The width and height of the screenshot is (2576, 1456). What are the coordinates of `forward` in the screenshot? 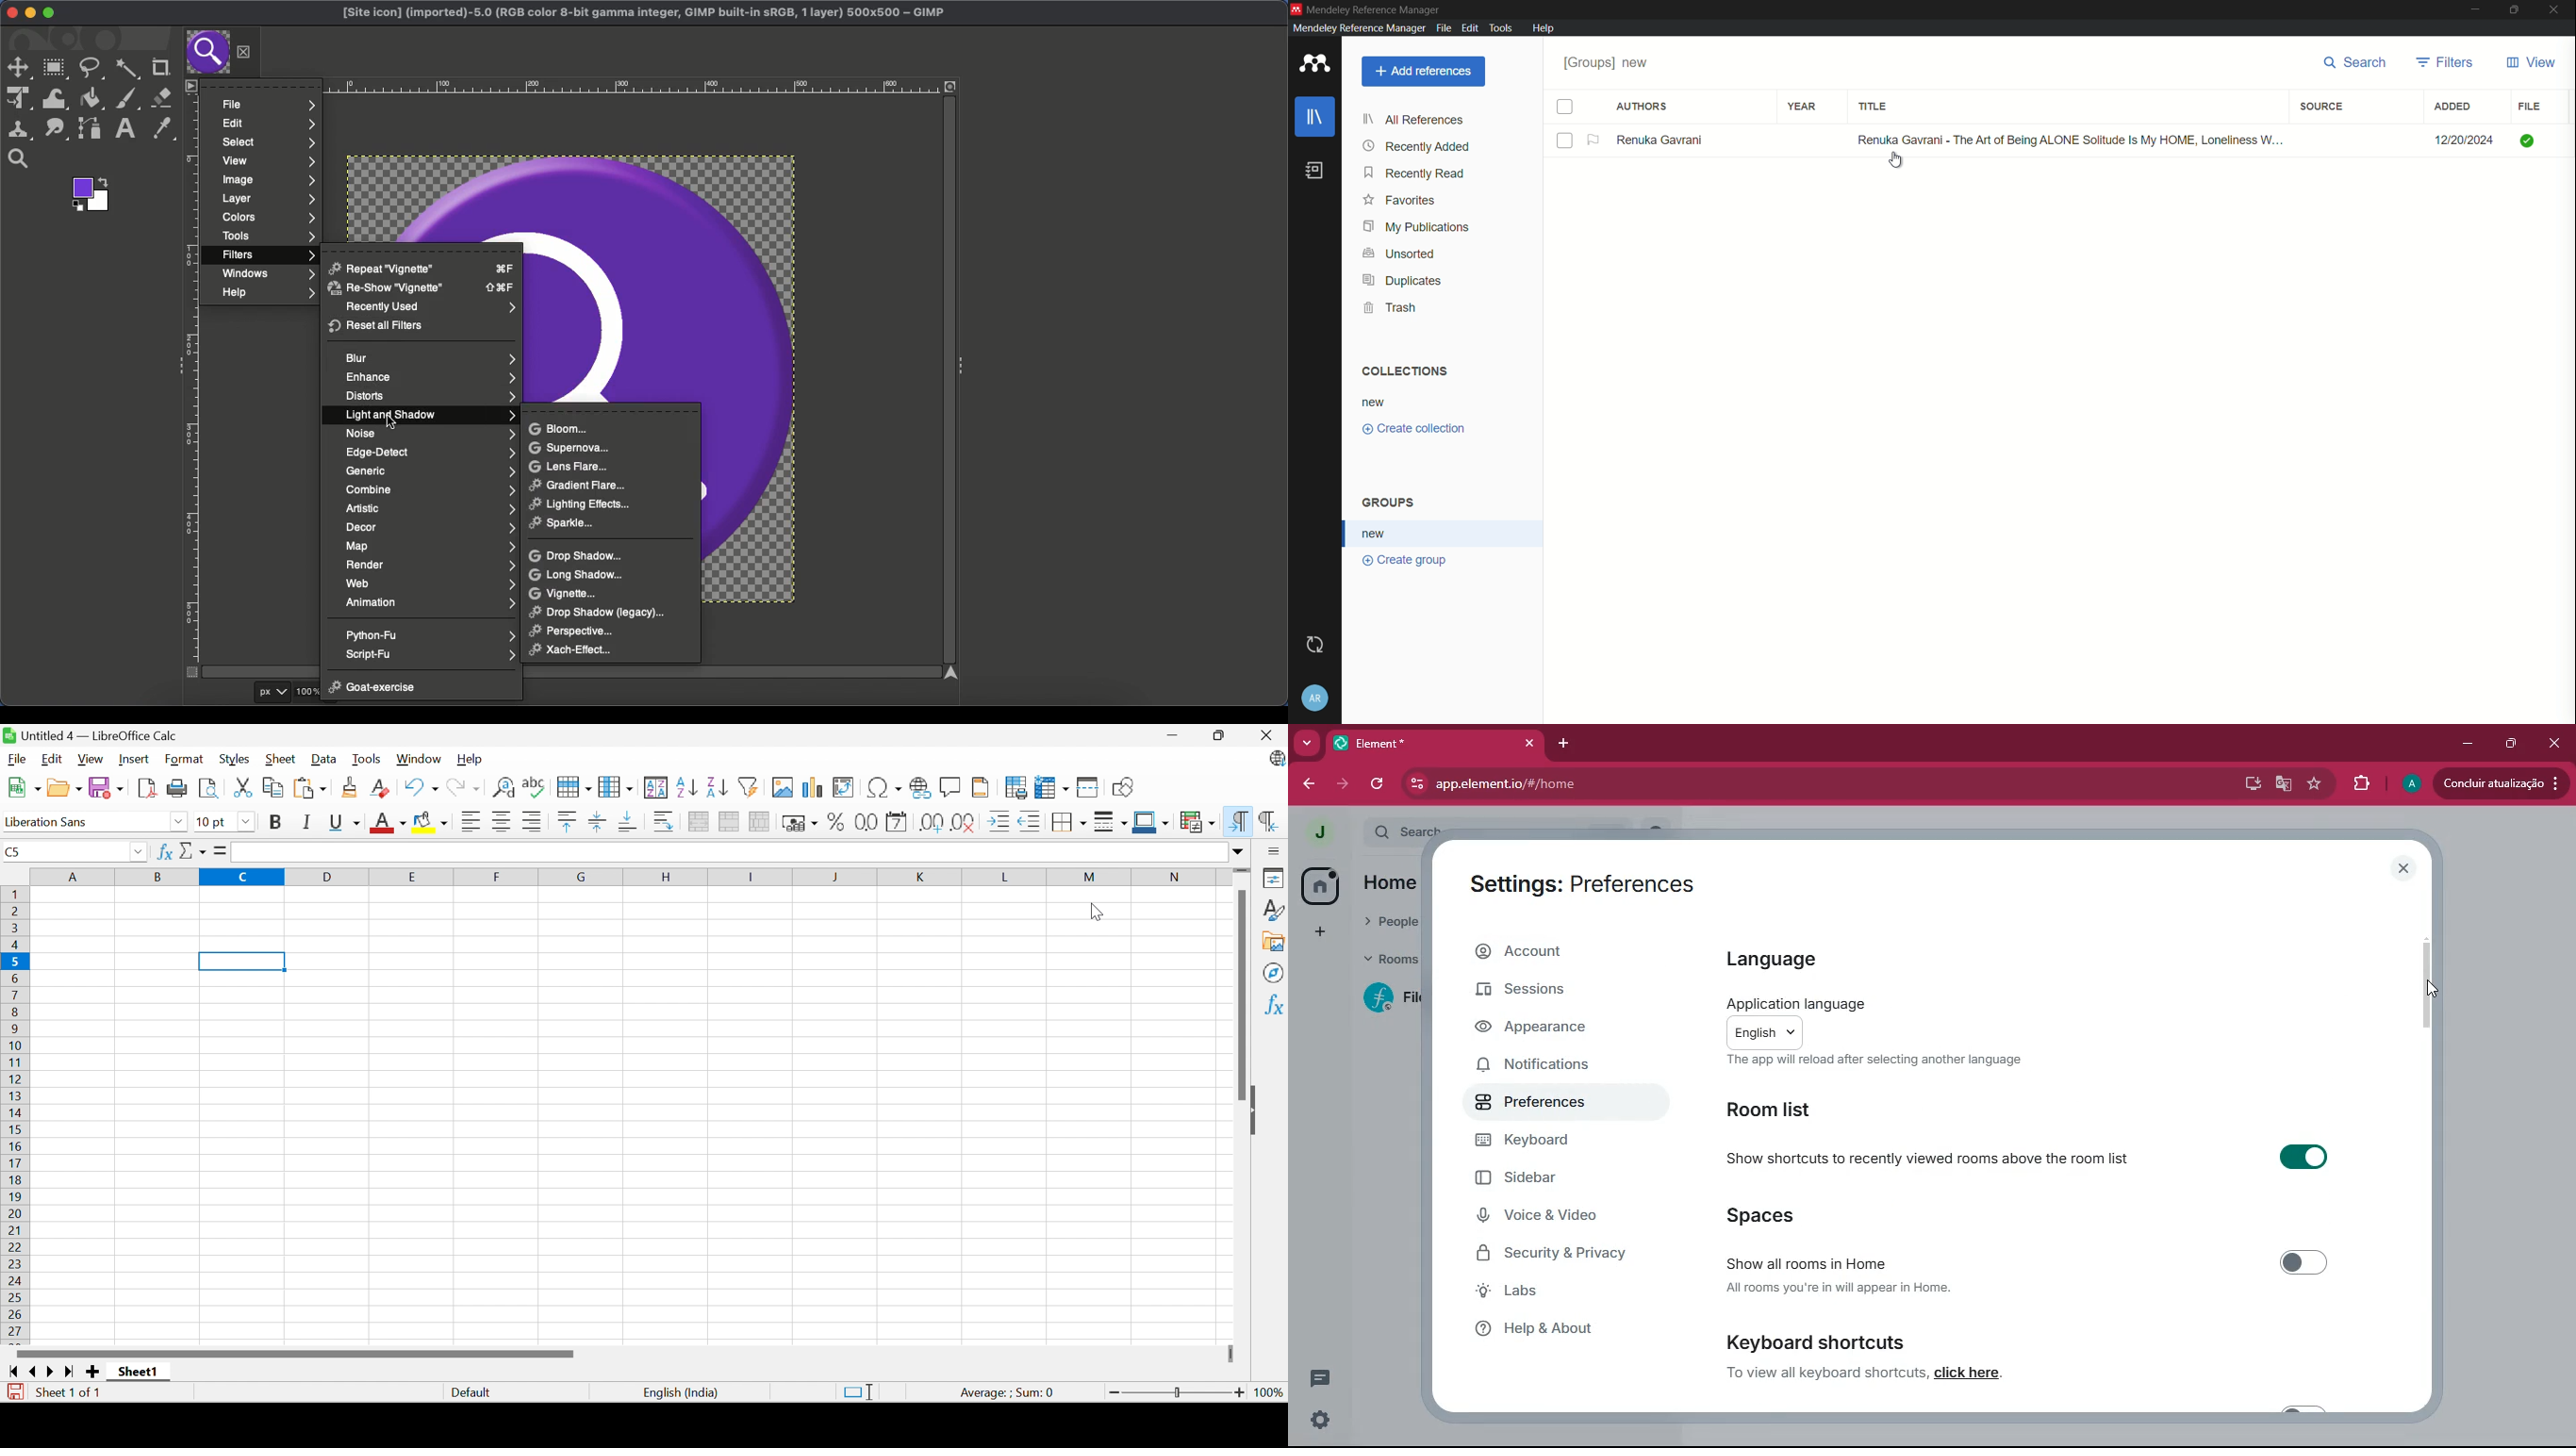 It's located at (1346, 784).